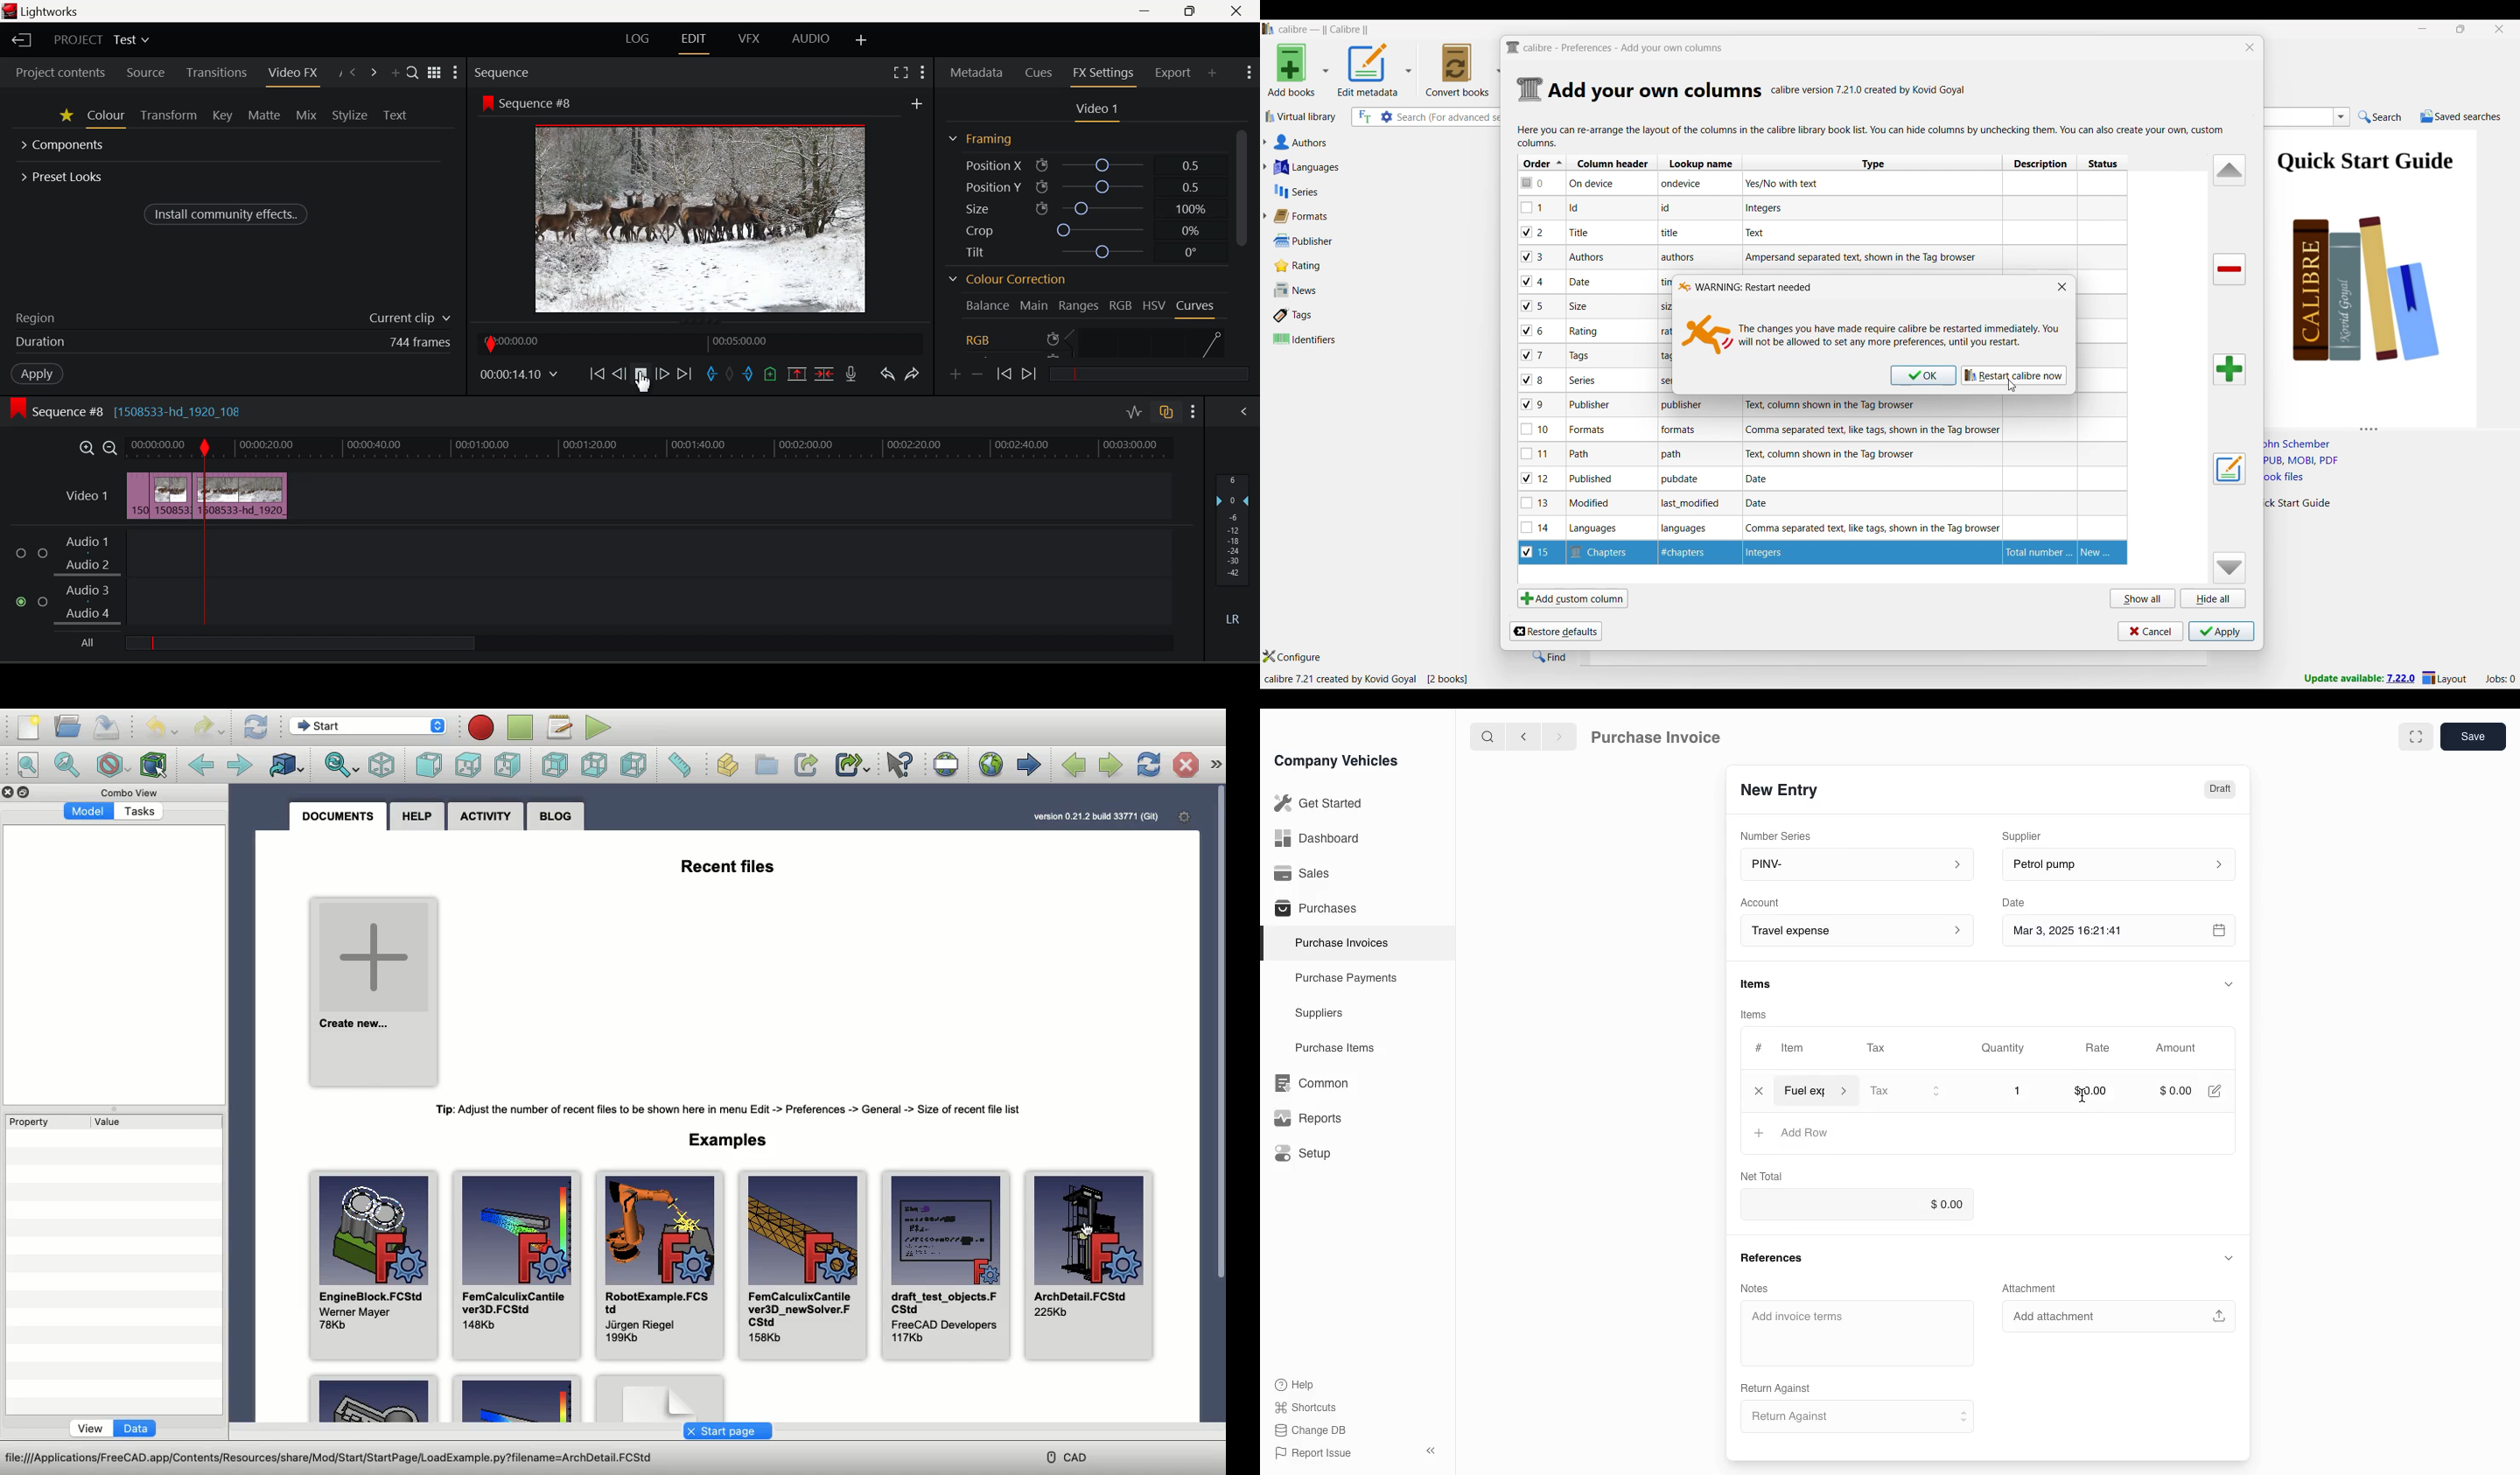 This screenshot has height=1484, width=2520. I want to click on checkbox - 8, so click(1534, 379).